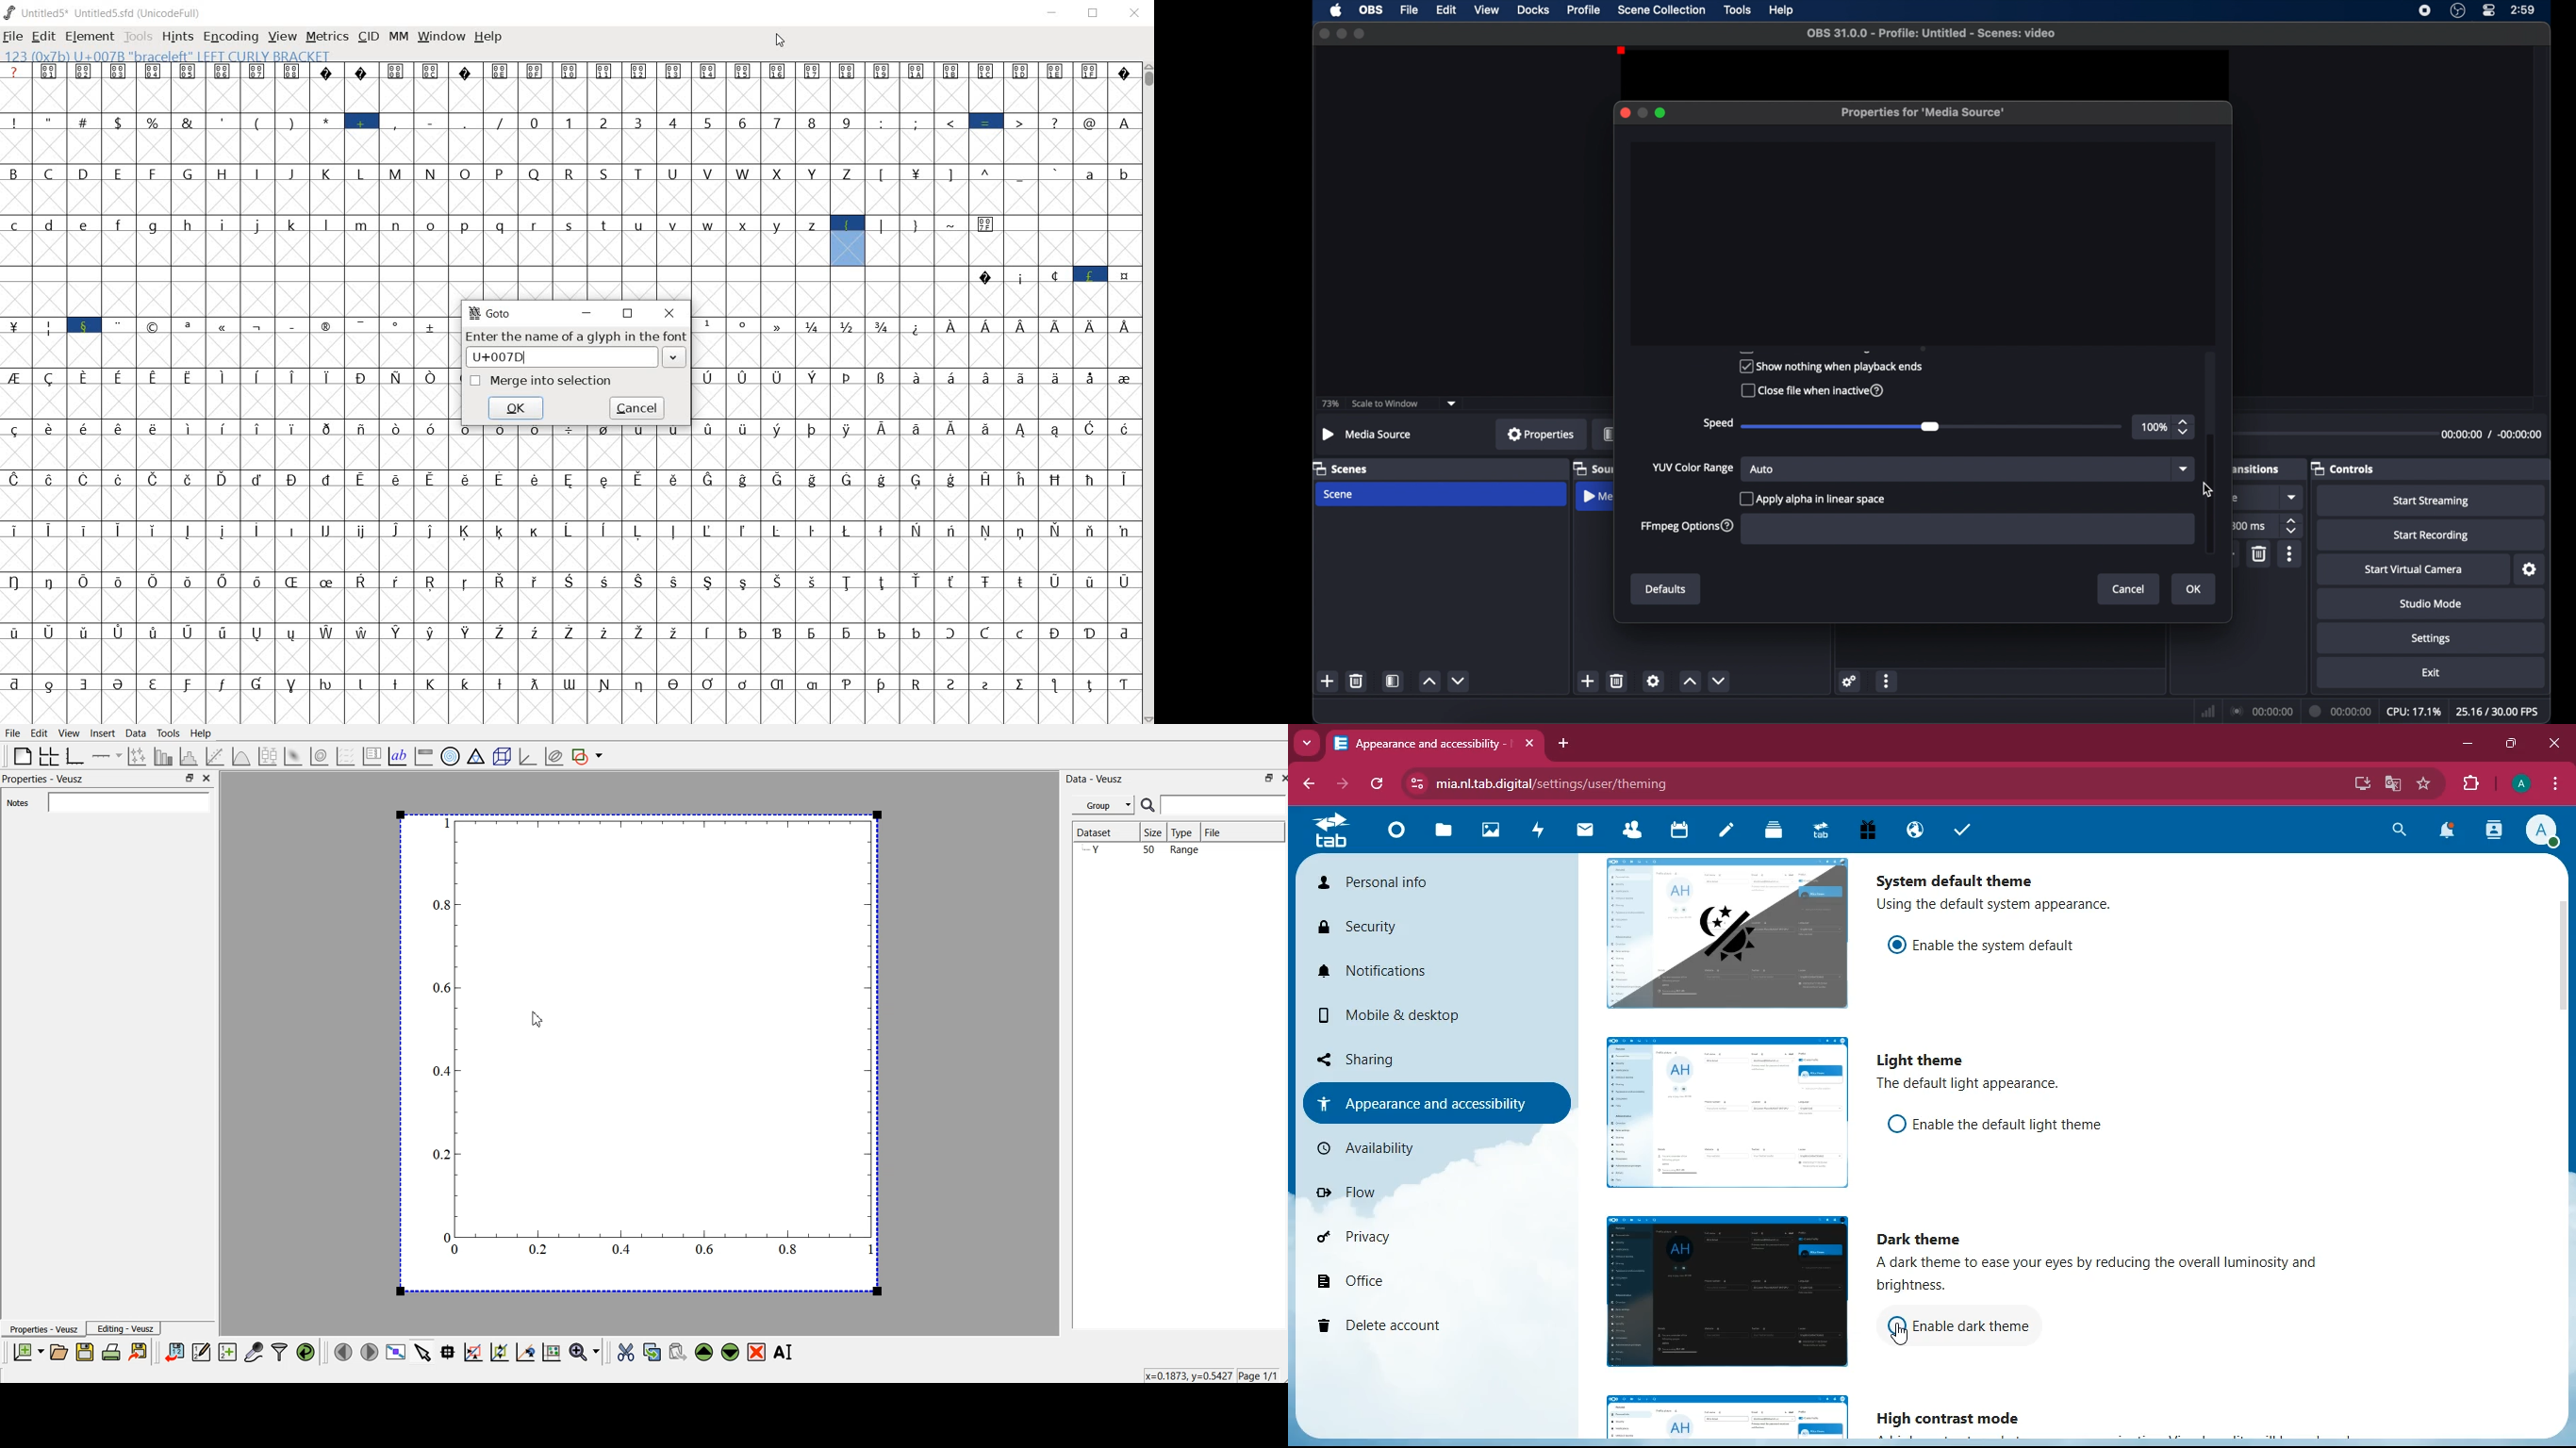 This screenshot has width=2576, height=1456. I want to click on files, so click(1445, 833).